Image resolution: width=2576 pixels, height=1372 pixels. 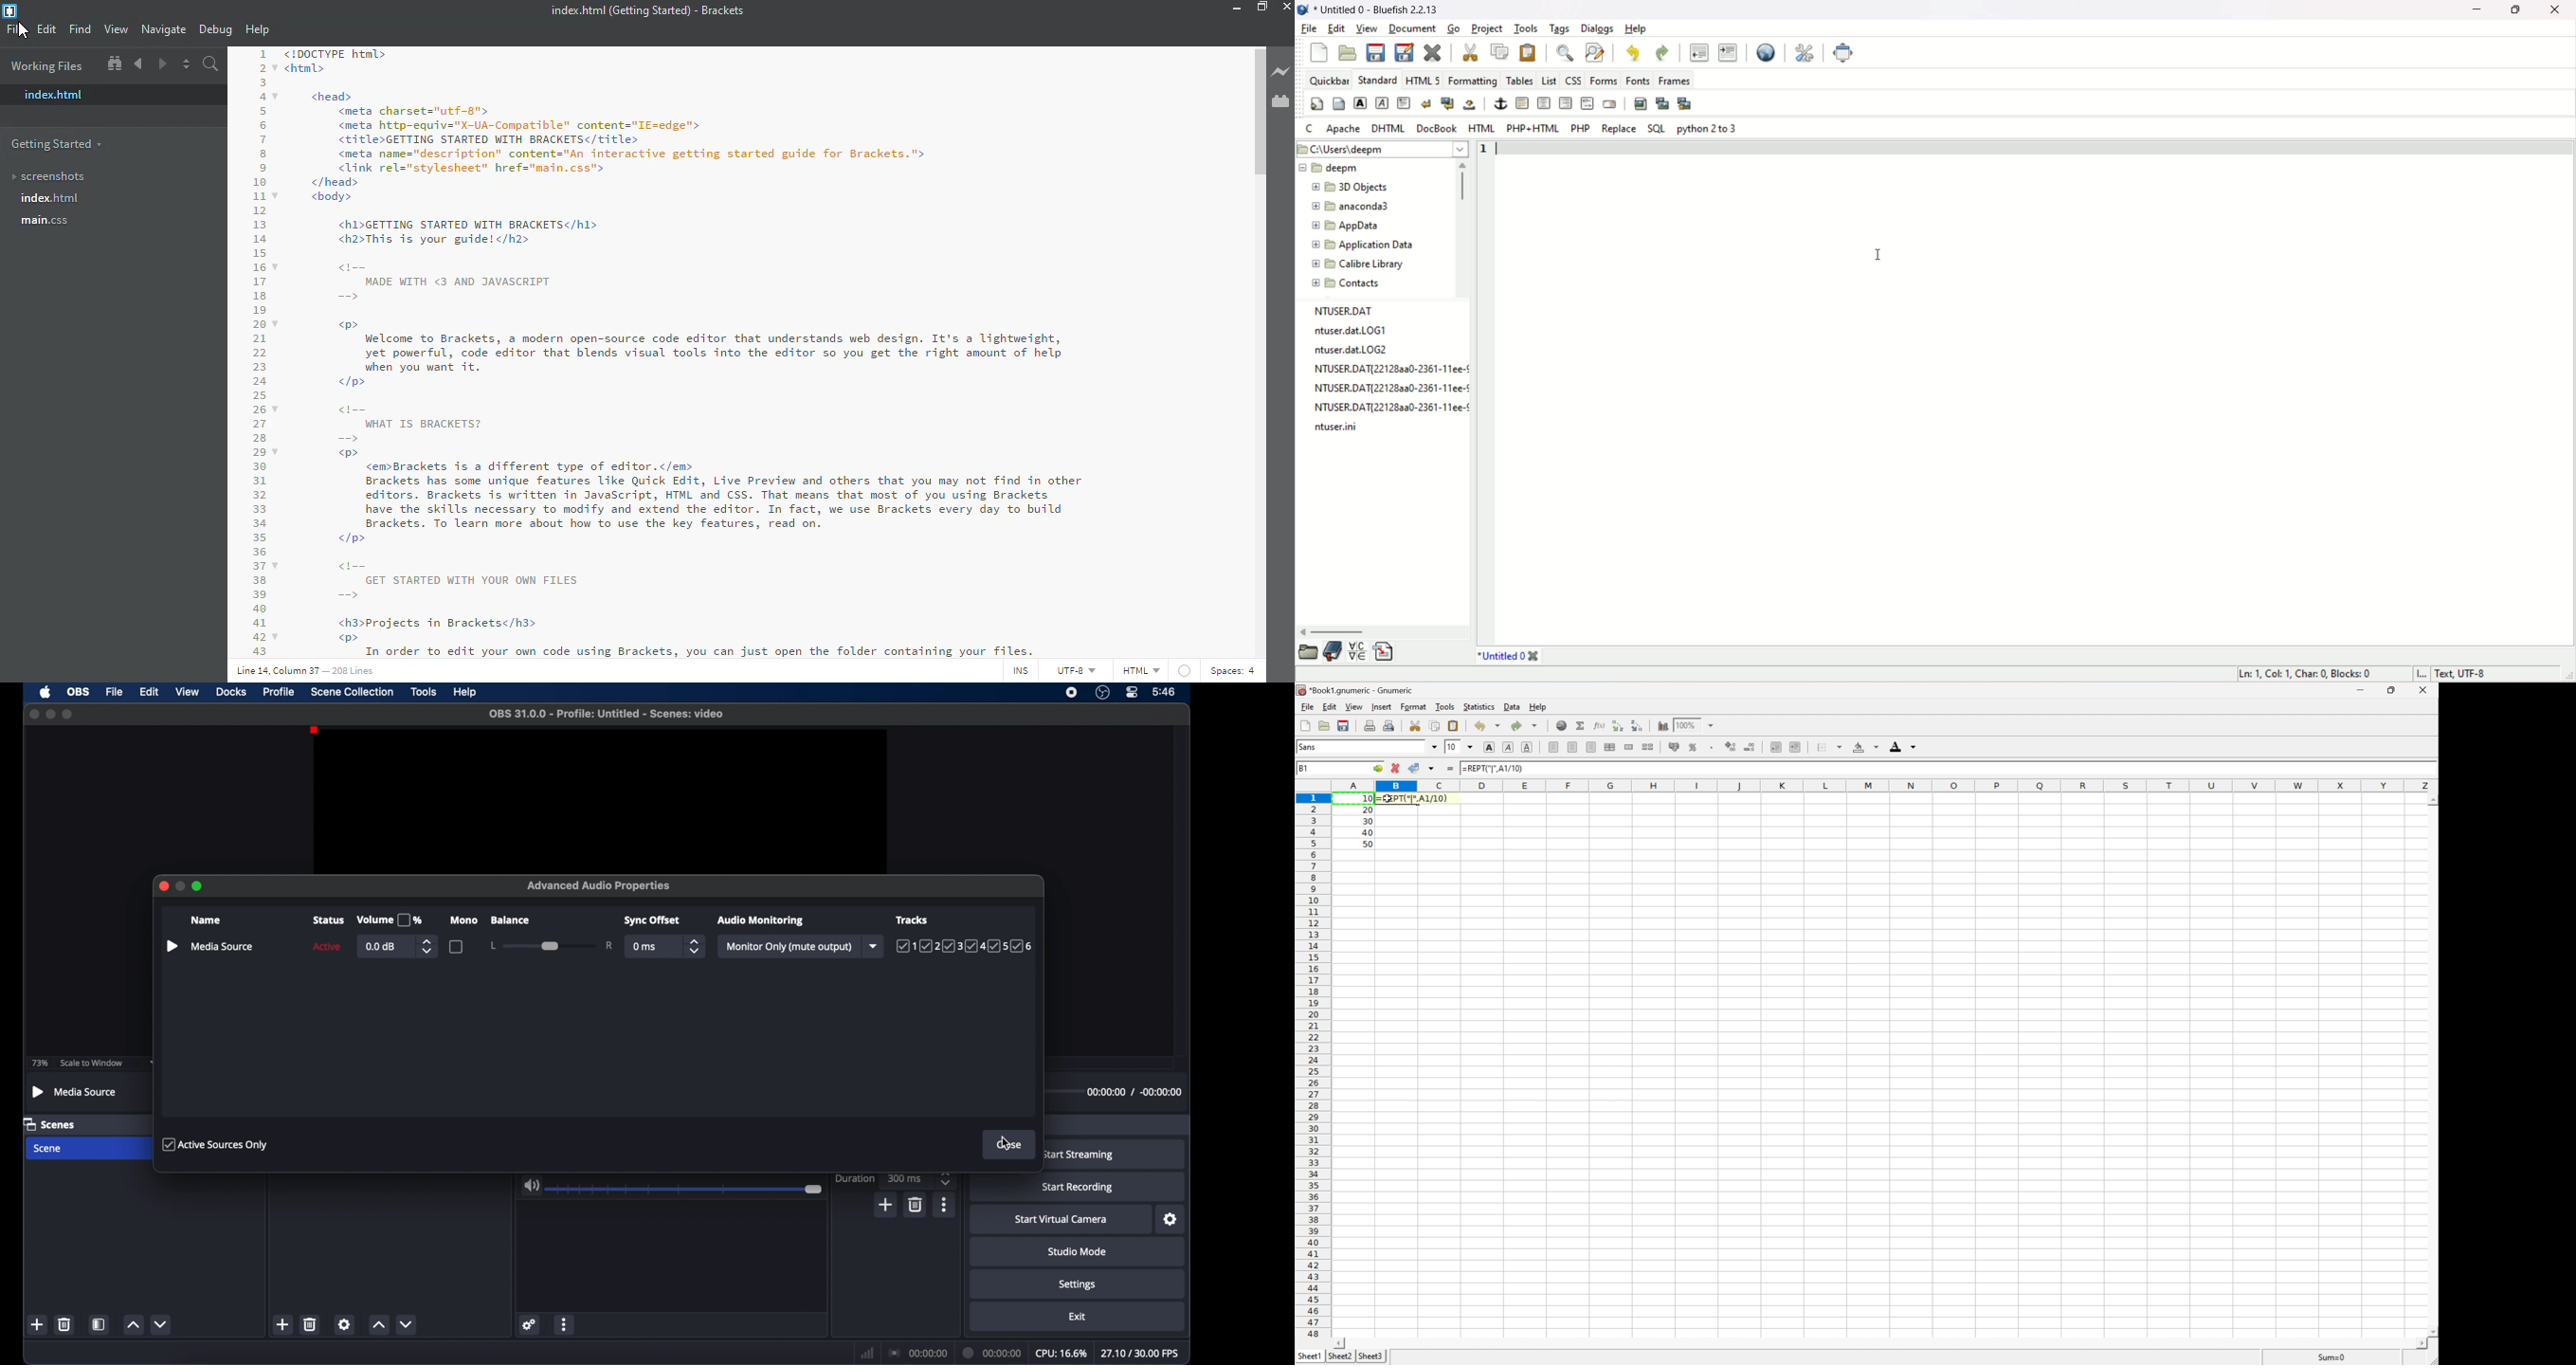 I want to click on Align Left, so click(x=1553, y=746).